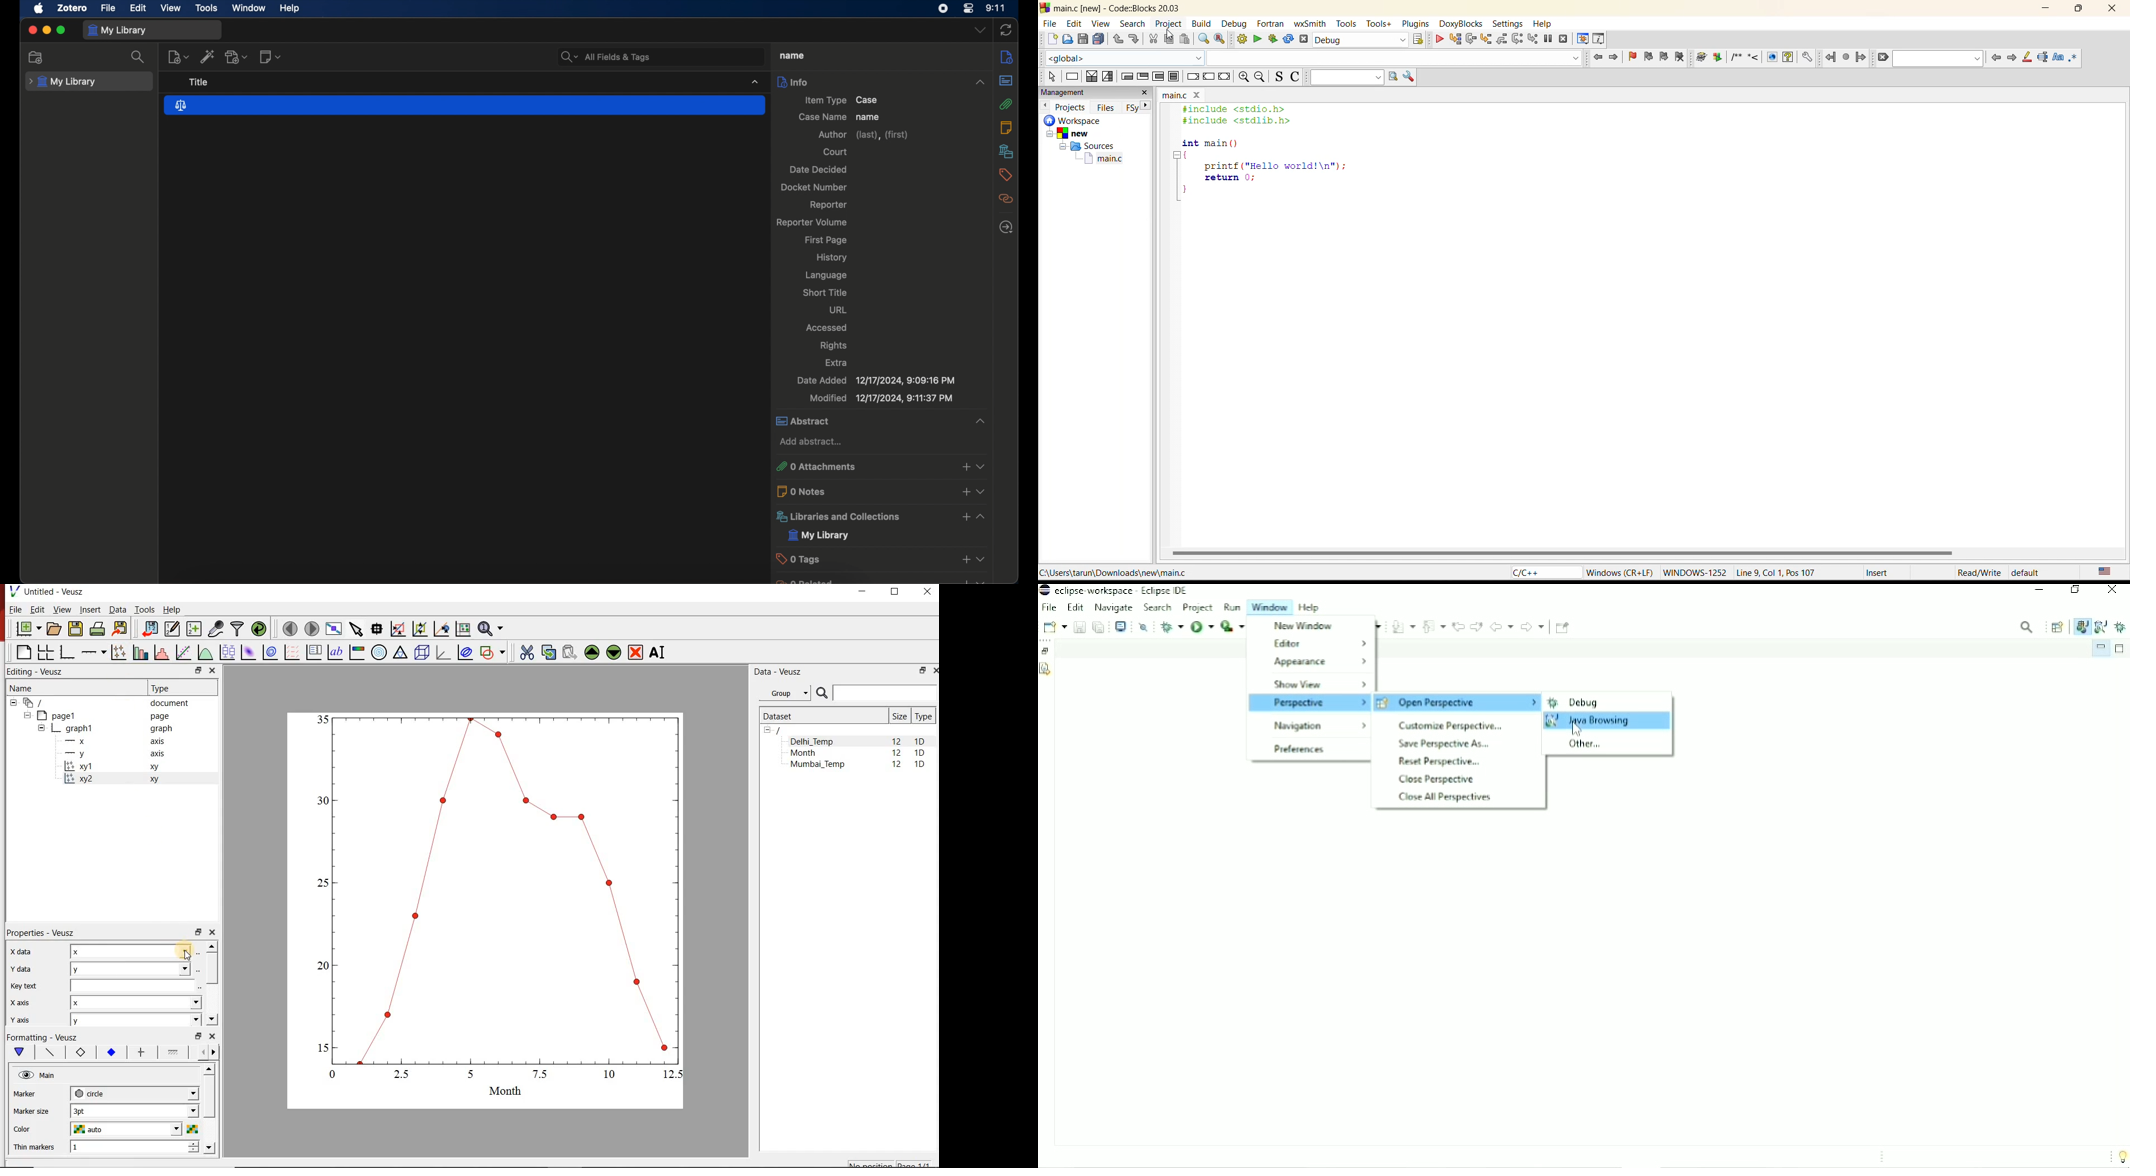 This screenshot has height=1176, width=2156. I want to click on C:\Users\tarun\Downloads\new\main.c, so click(1118, 573).